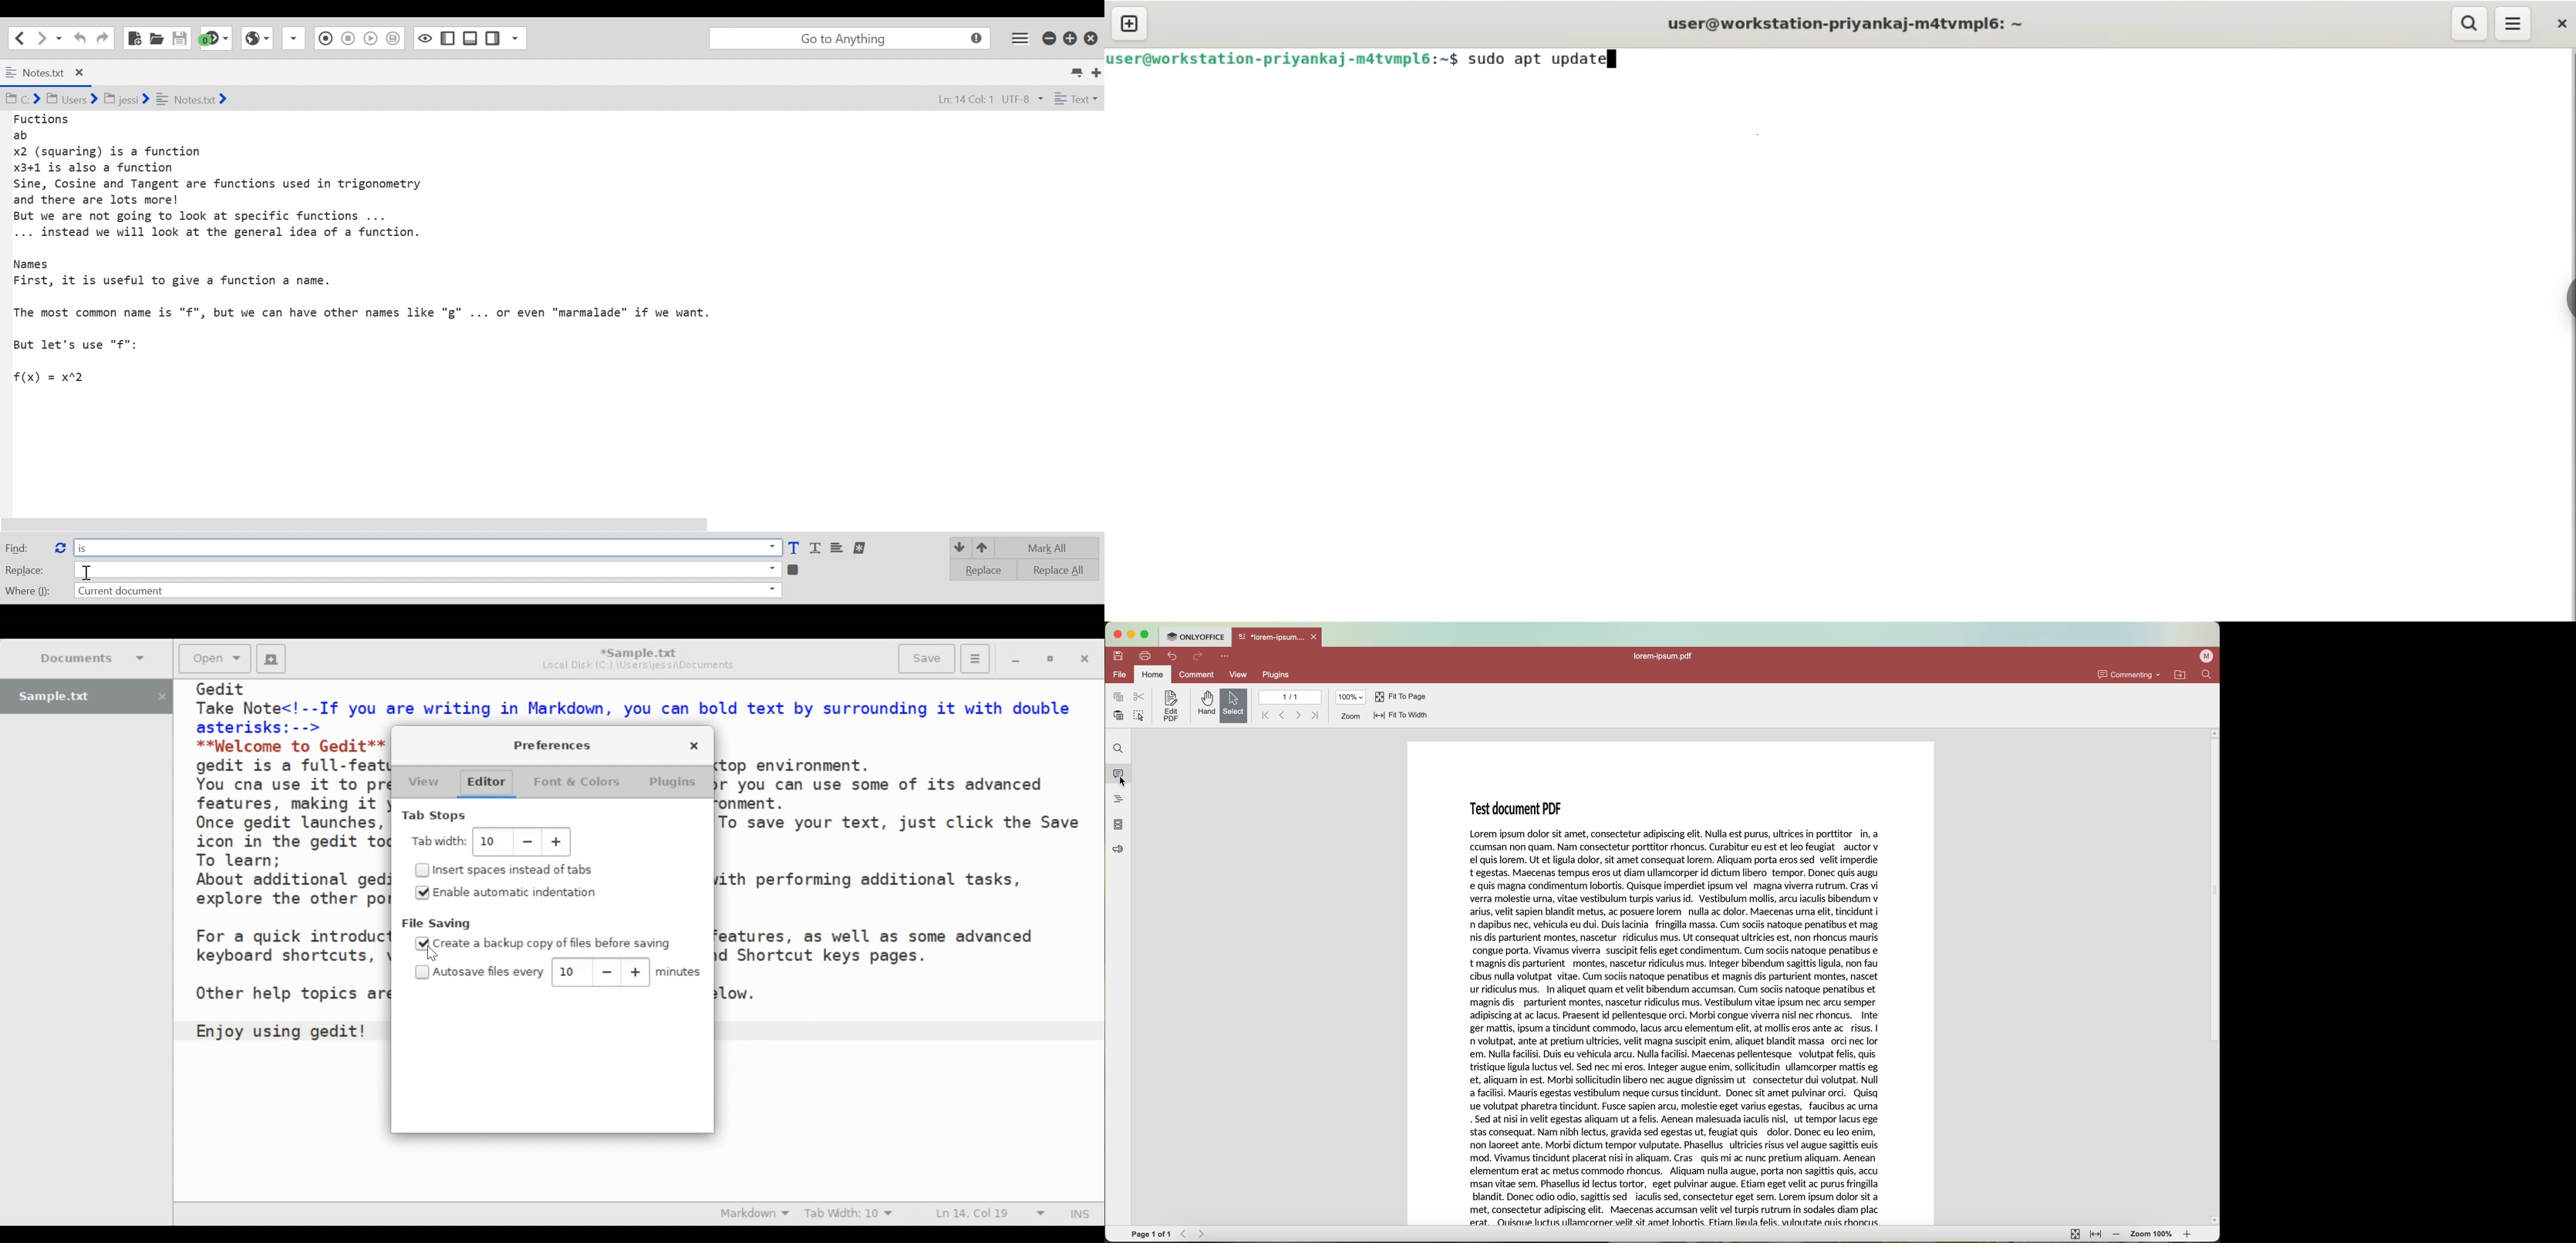  I want to click on close program, so click(1116, 635).